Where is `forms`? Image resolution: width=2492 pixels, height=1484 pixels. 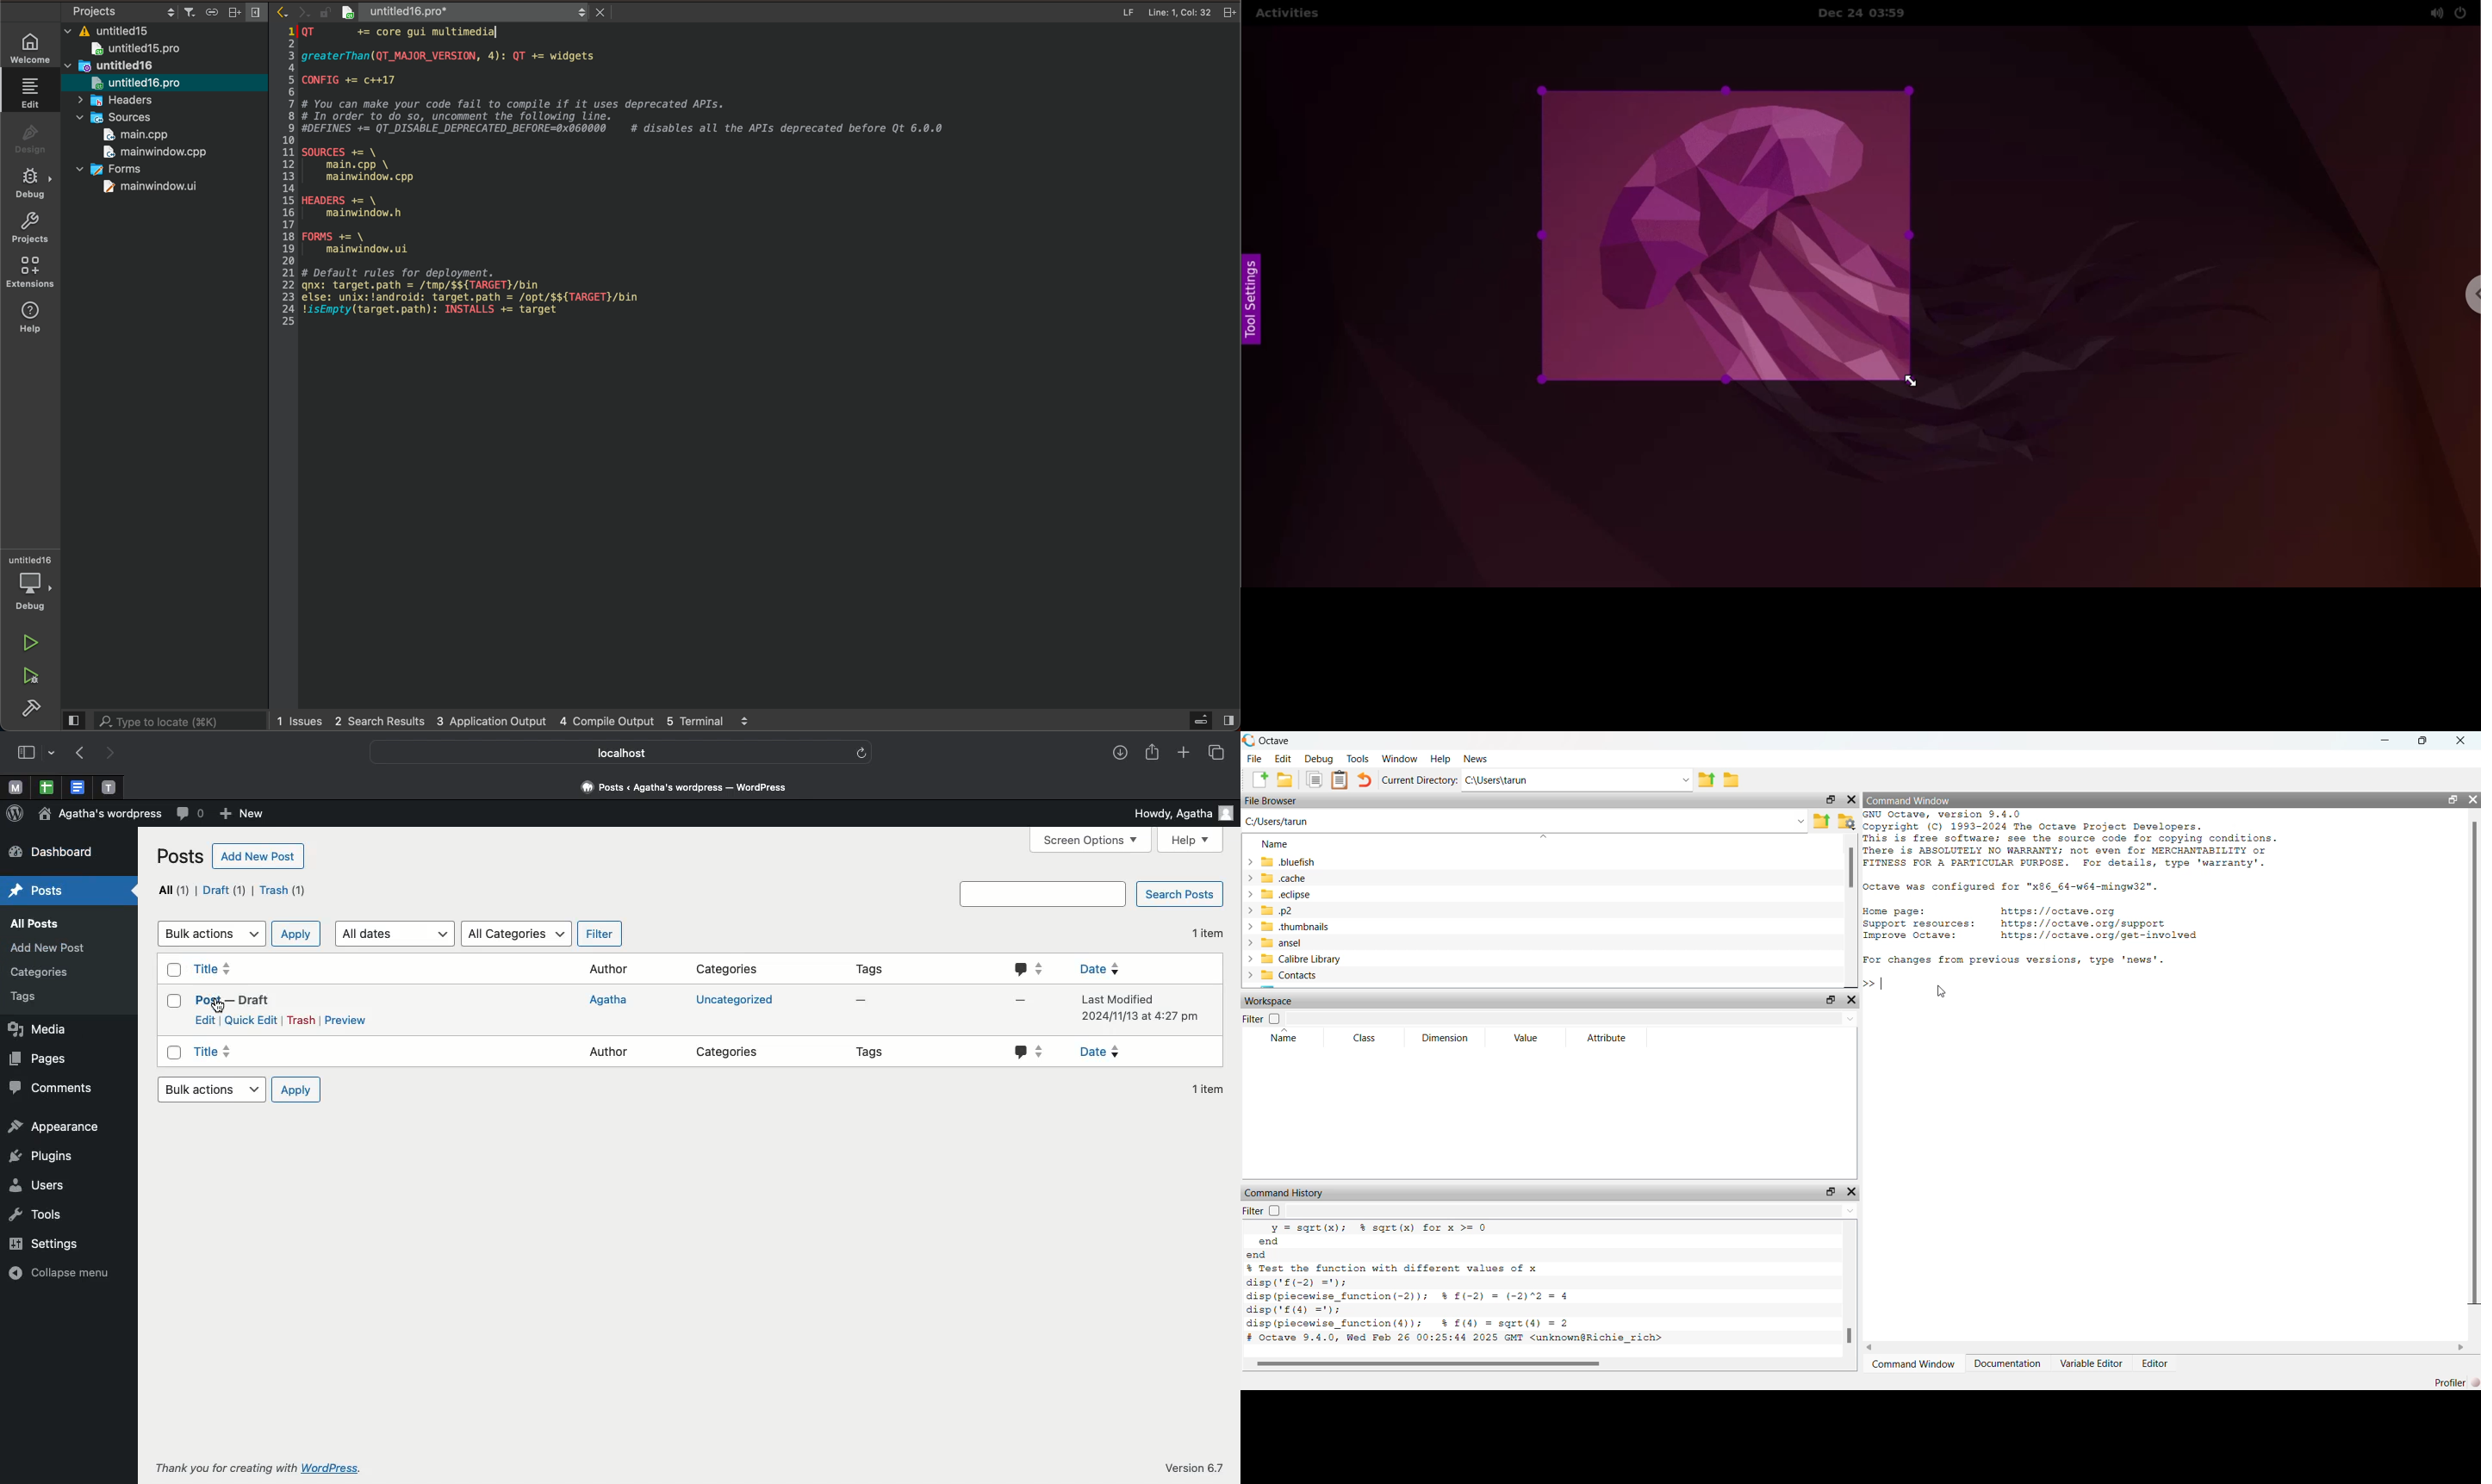
forms is located at coordinates (118, 168).